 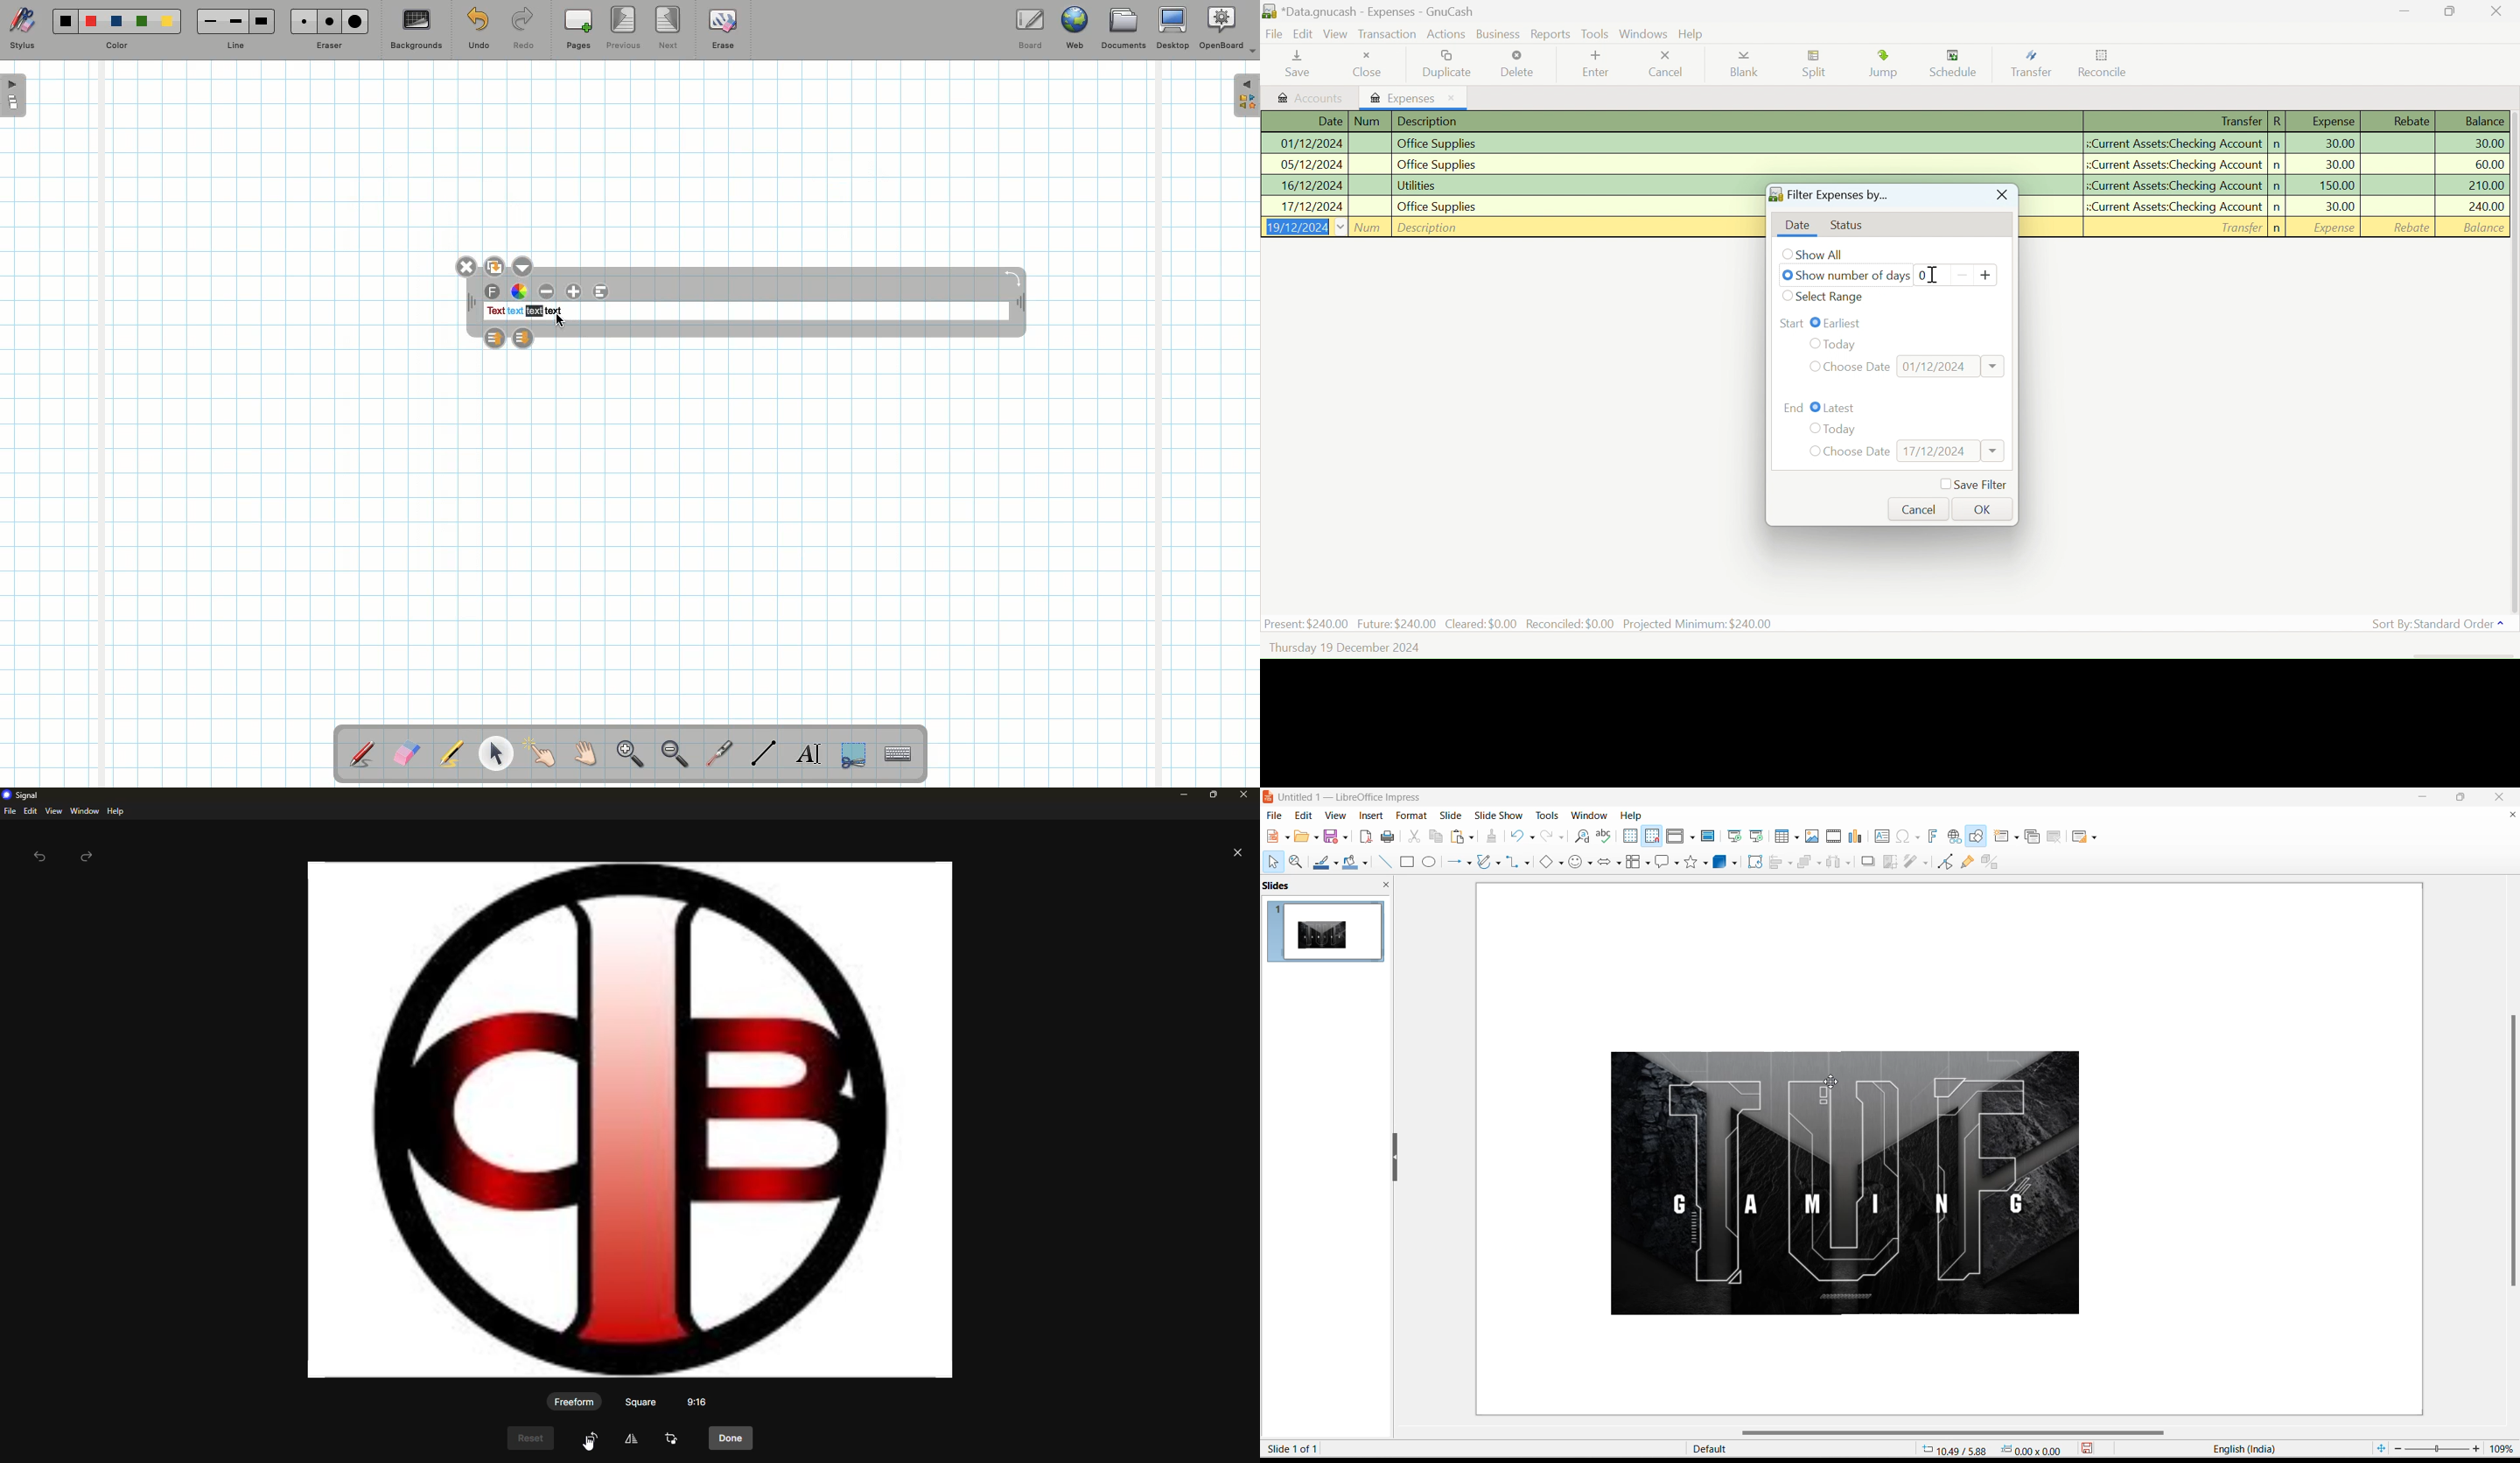 I want to click on line, so click(x=1381, y=862).